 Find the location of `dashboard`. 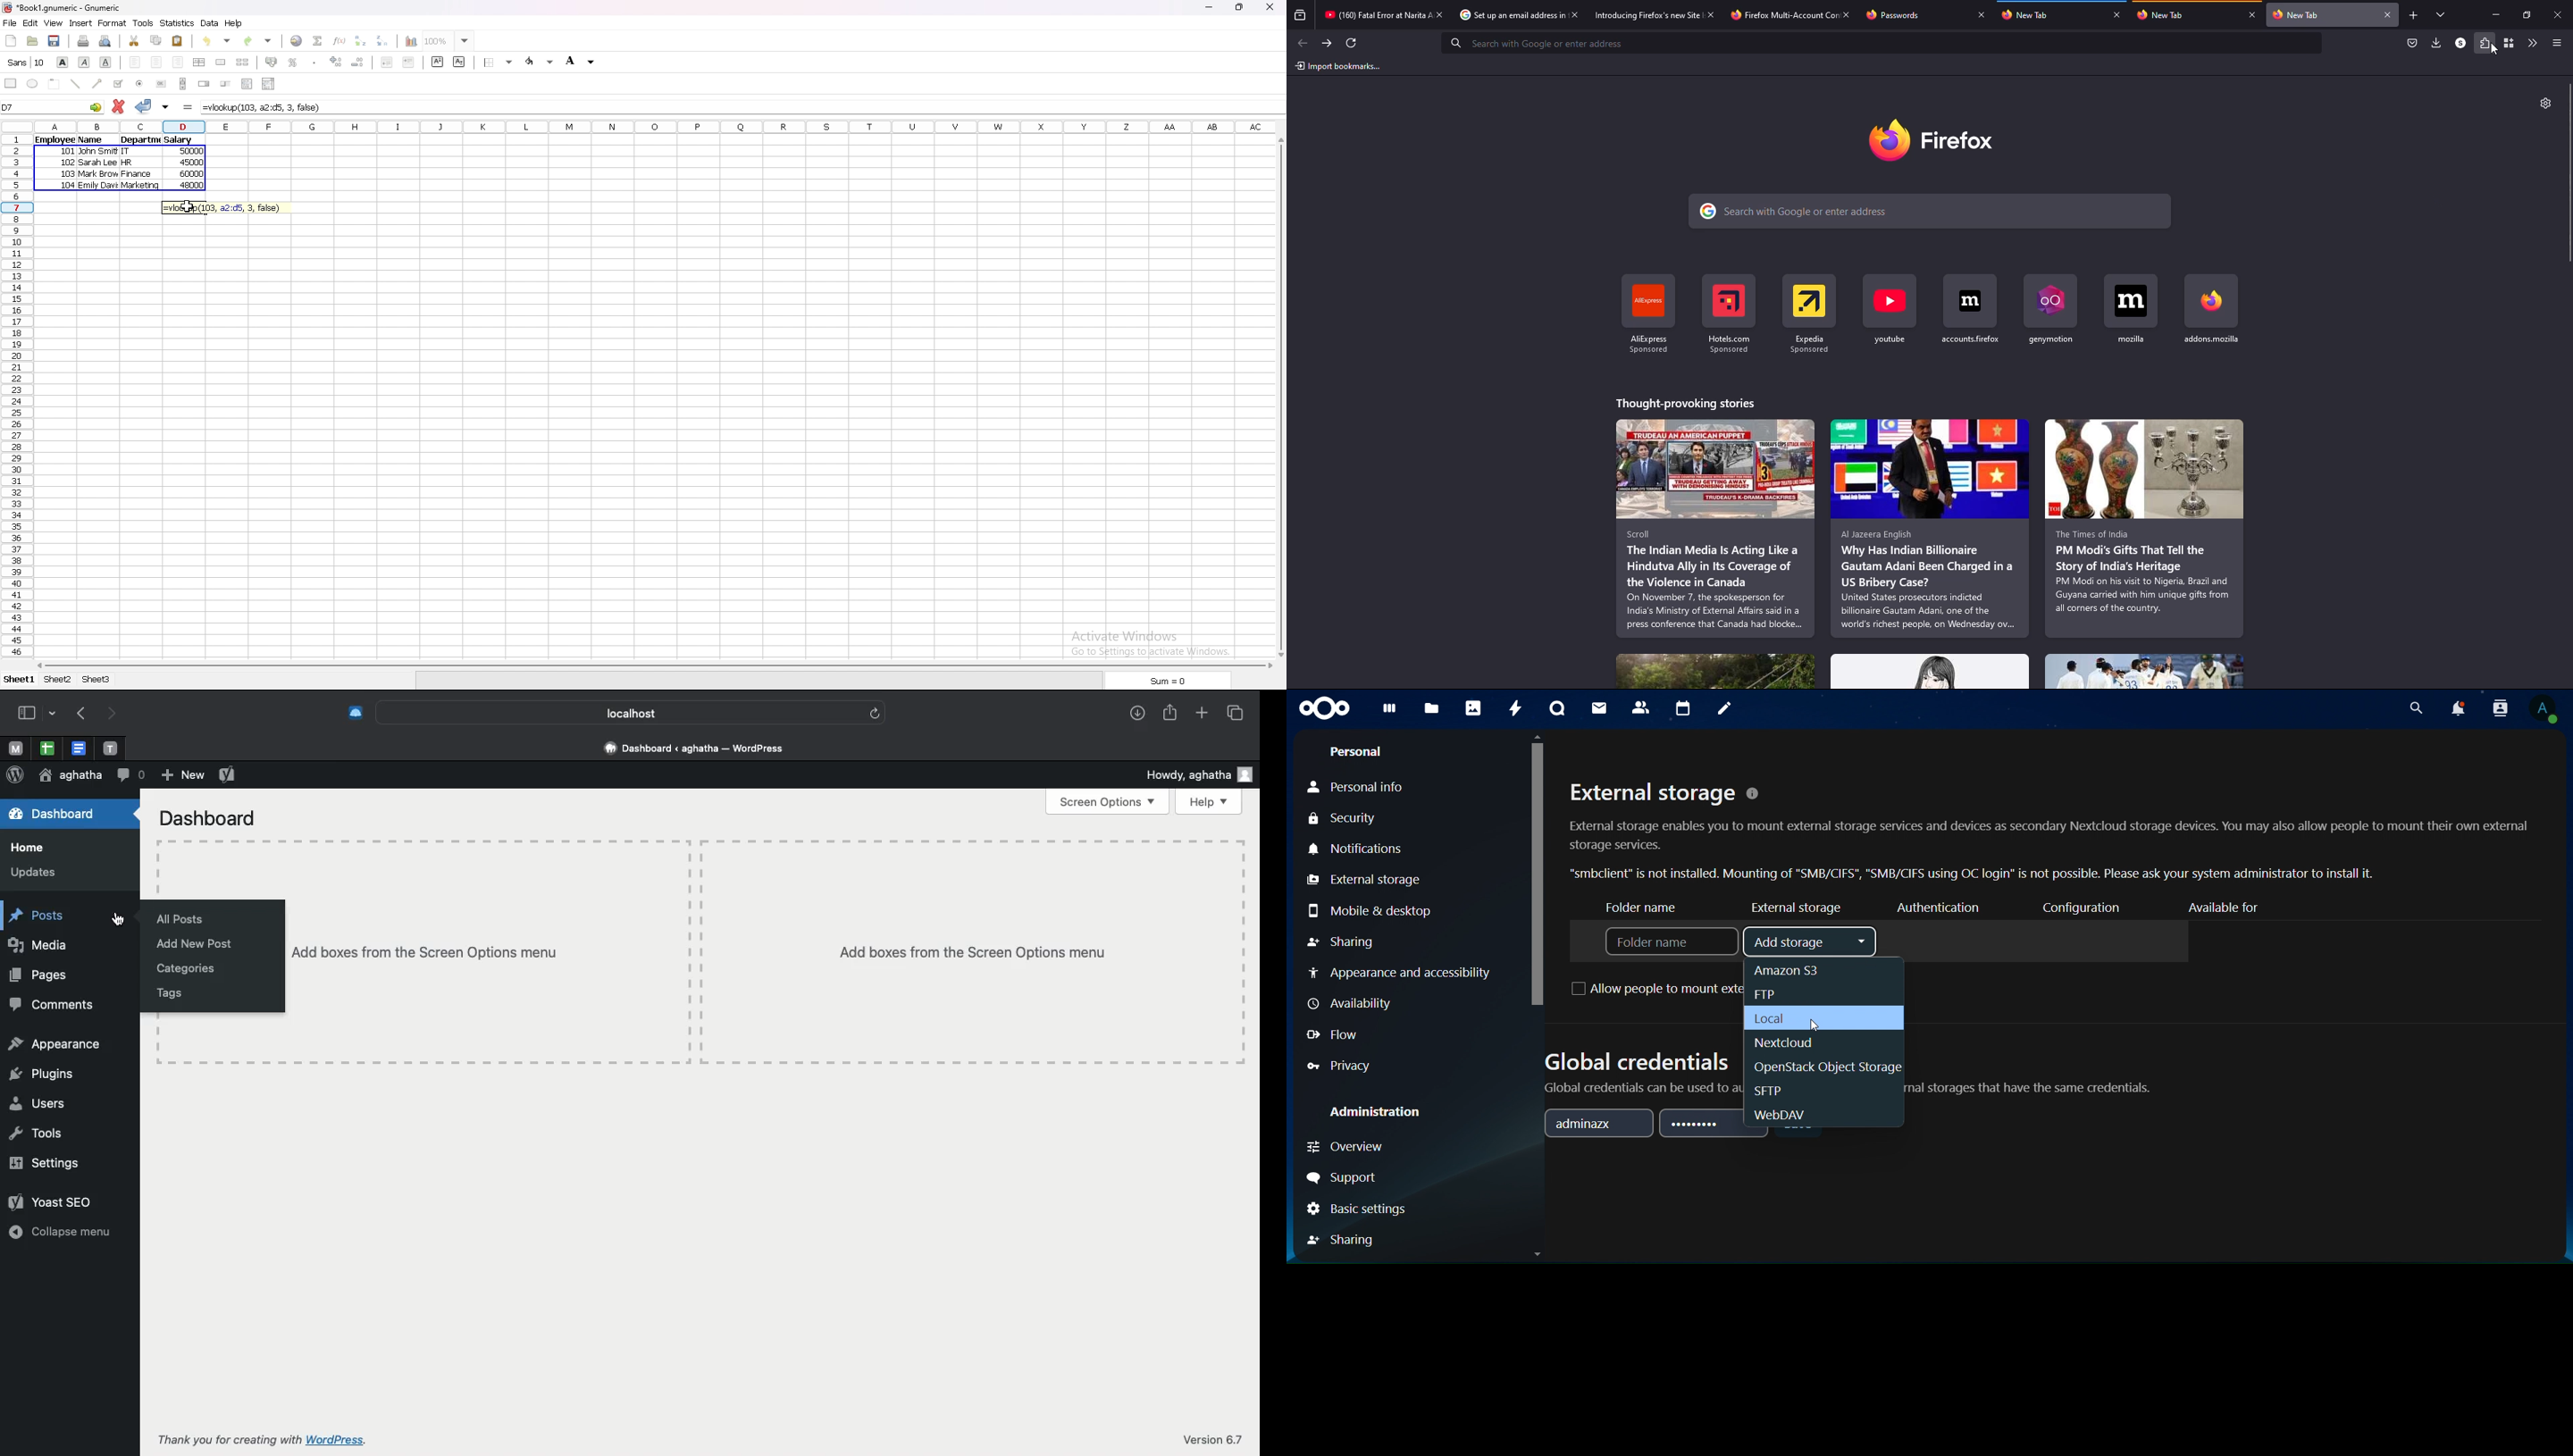

dashboard is located at coordinates (1390, 711).